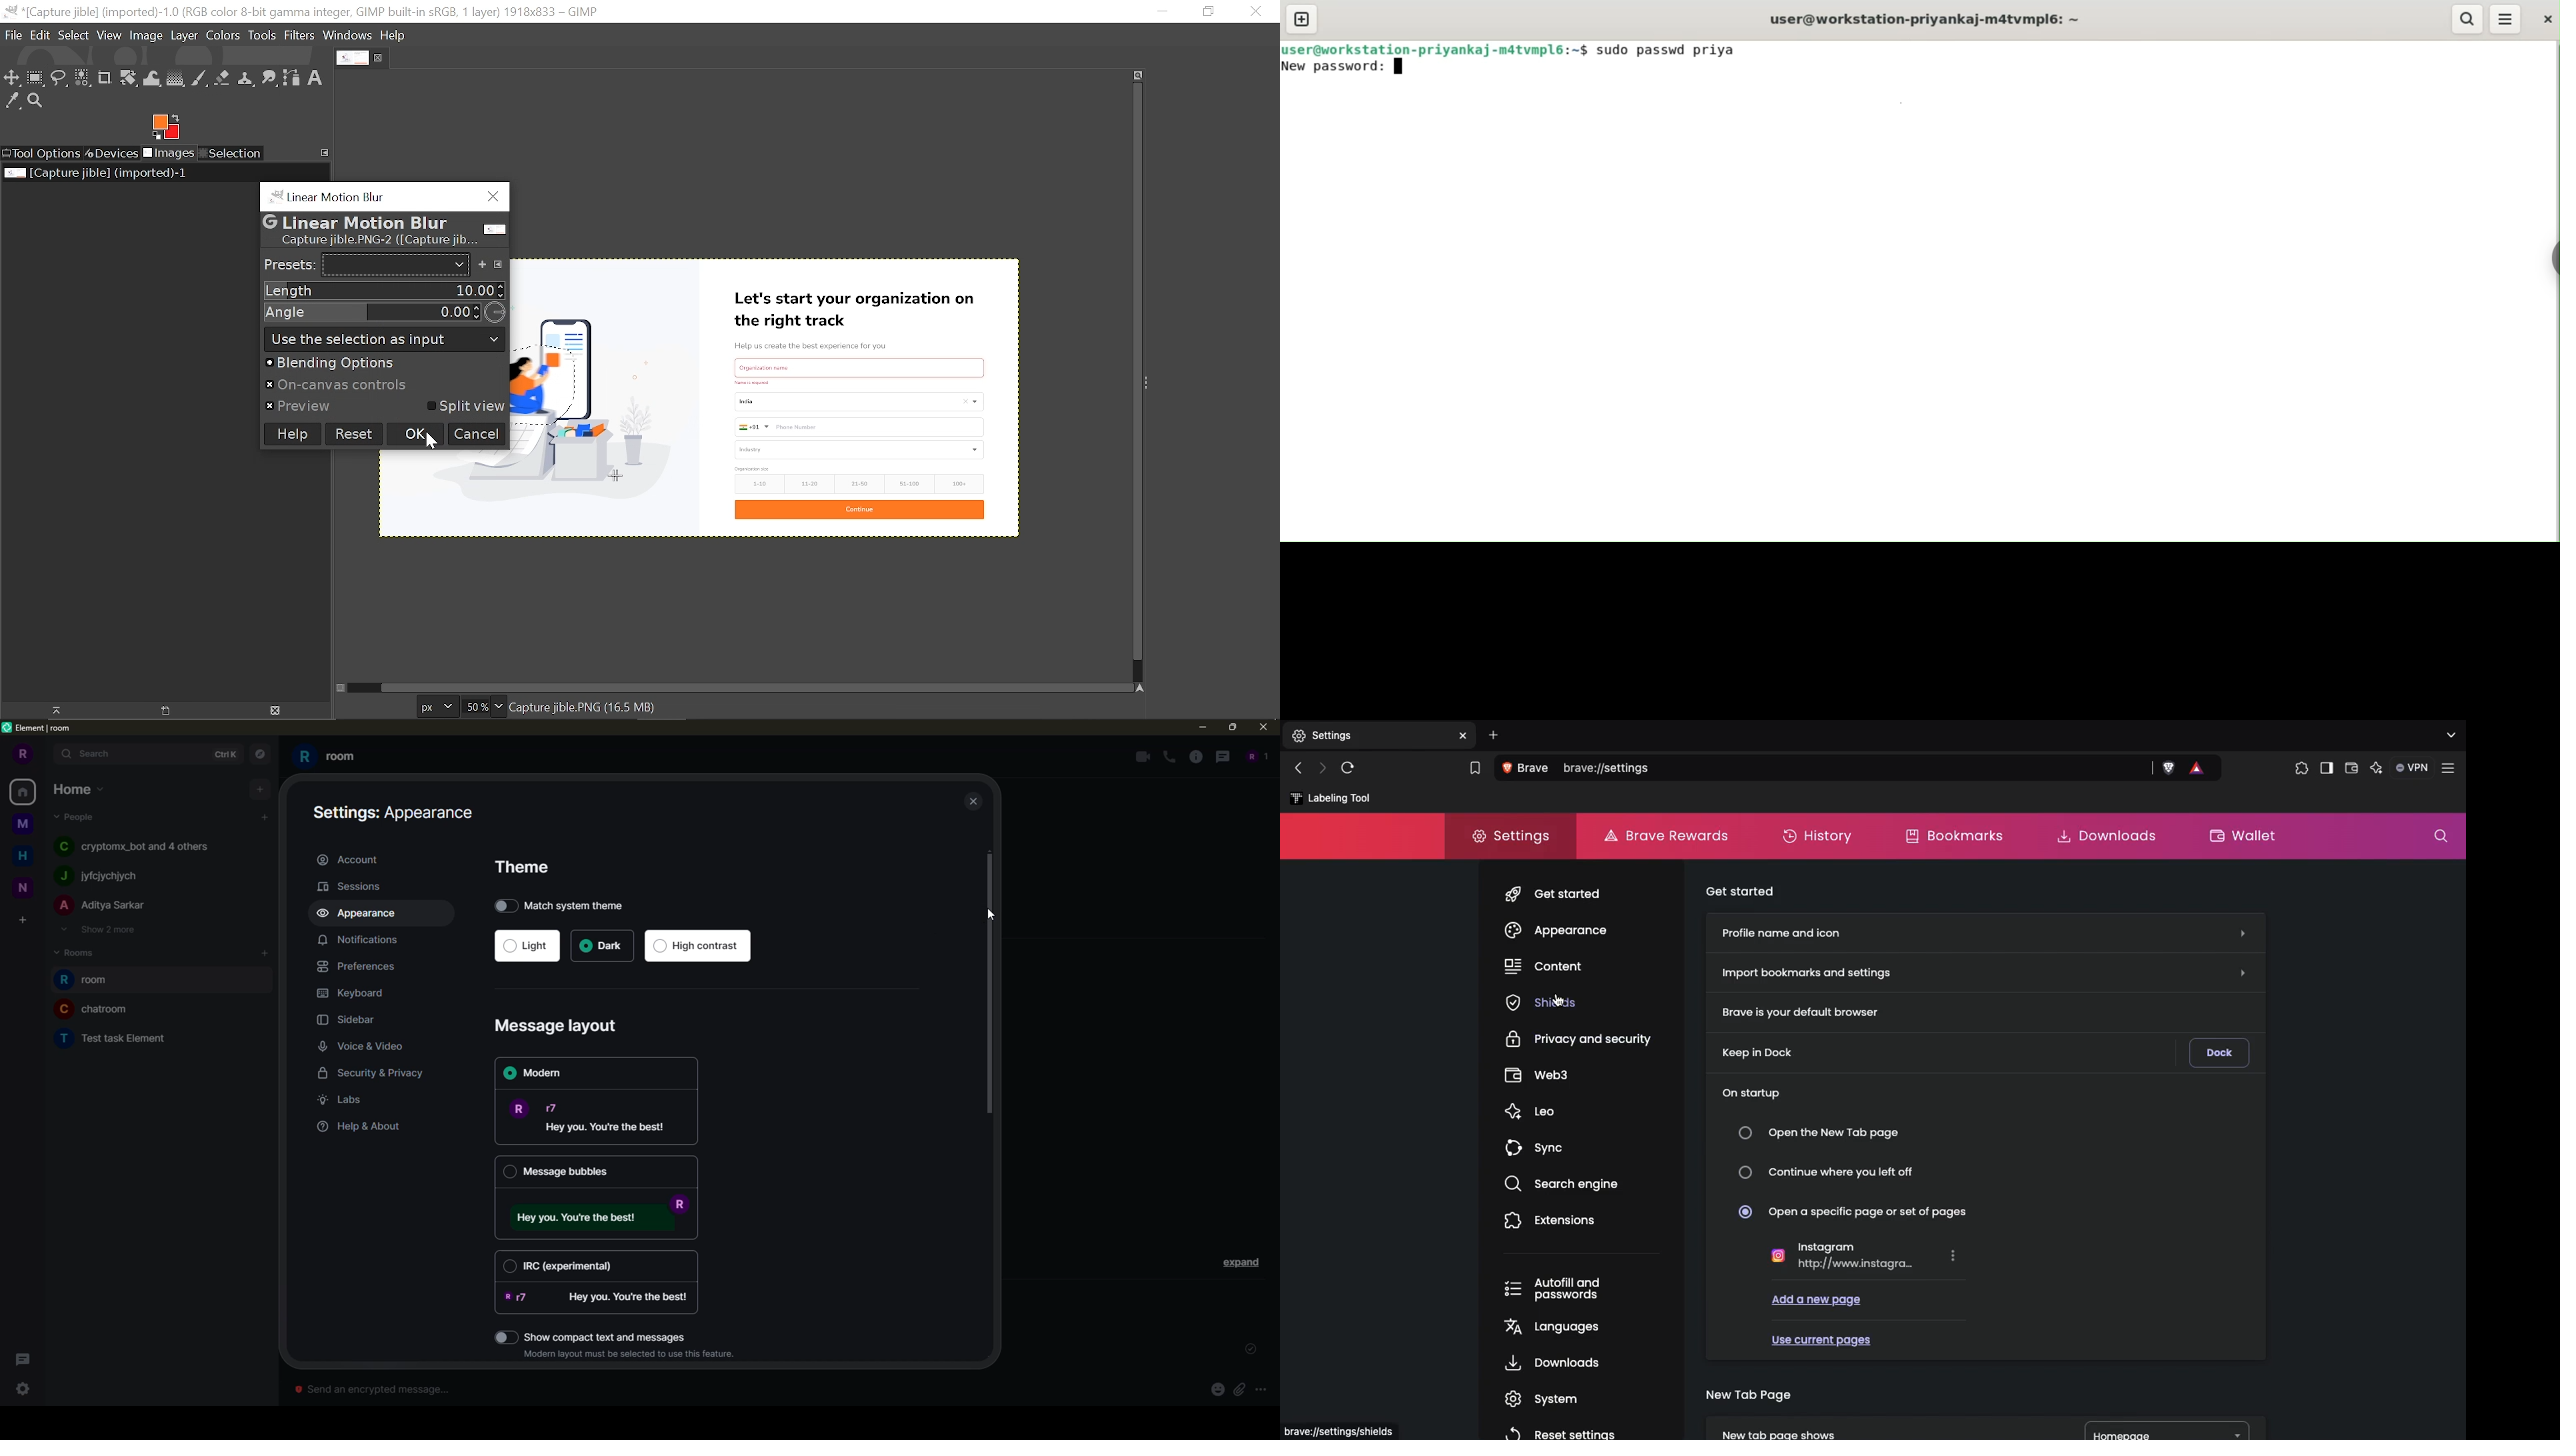 The width and height of the screenshot is (2576, 1456). What do you see at coordinates (222, 37) in the screenshot?
I see `Colors` at bounding box center [222, 37].